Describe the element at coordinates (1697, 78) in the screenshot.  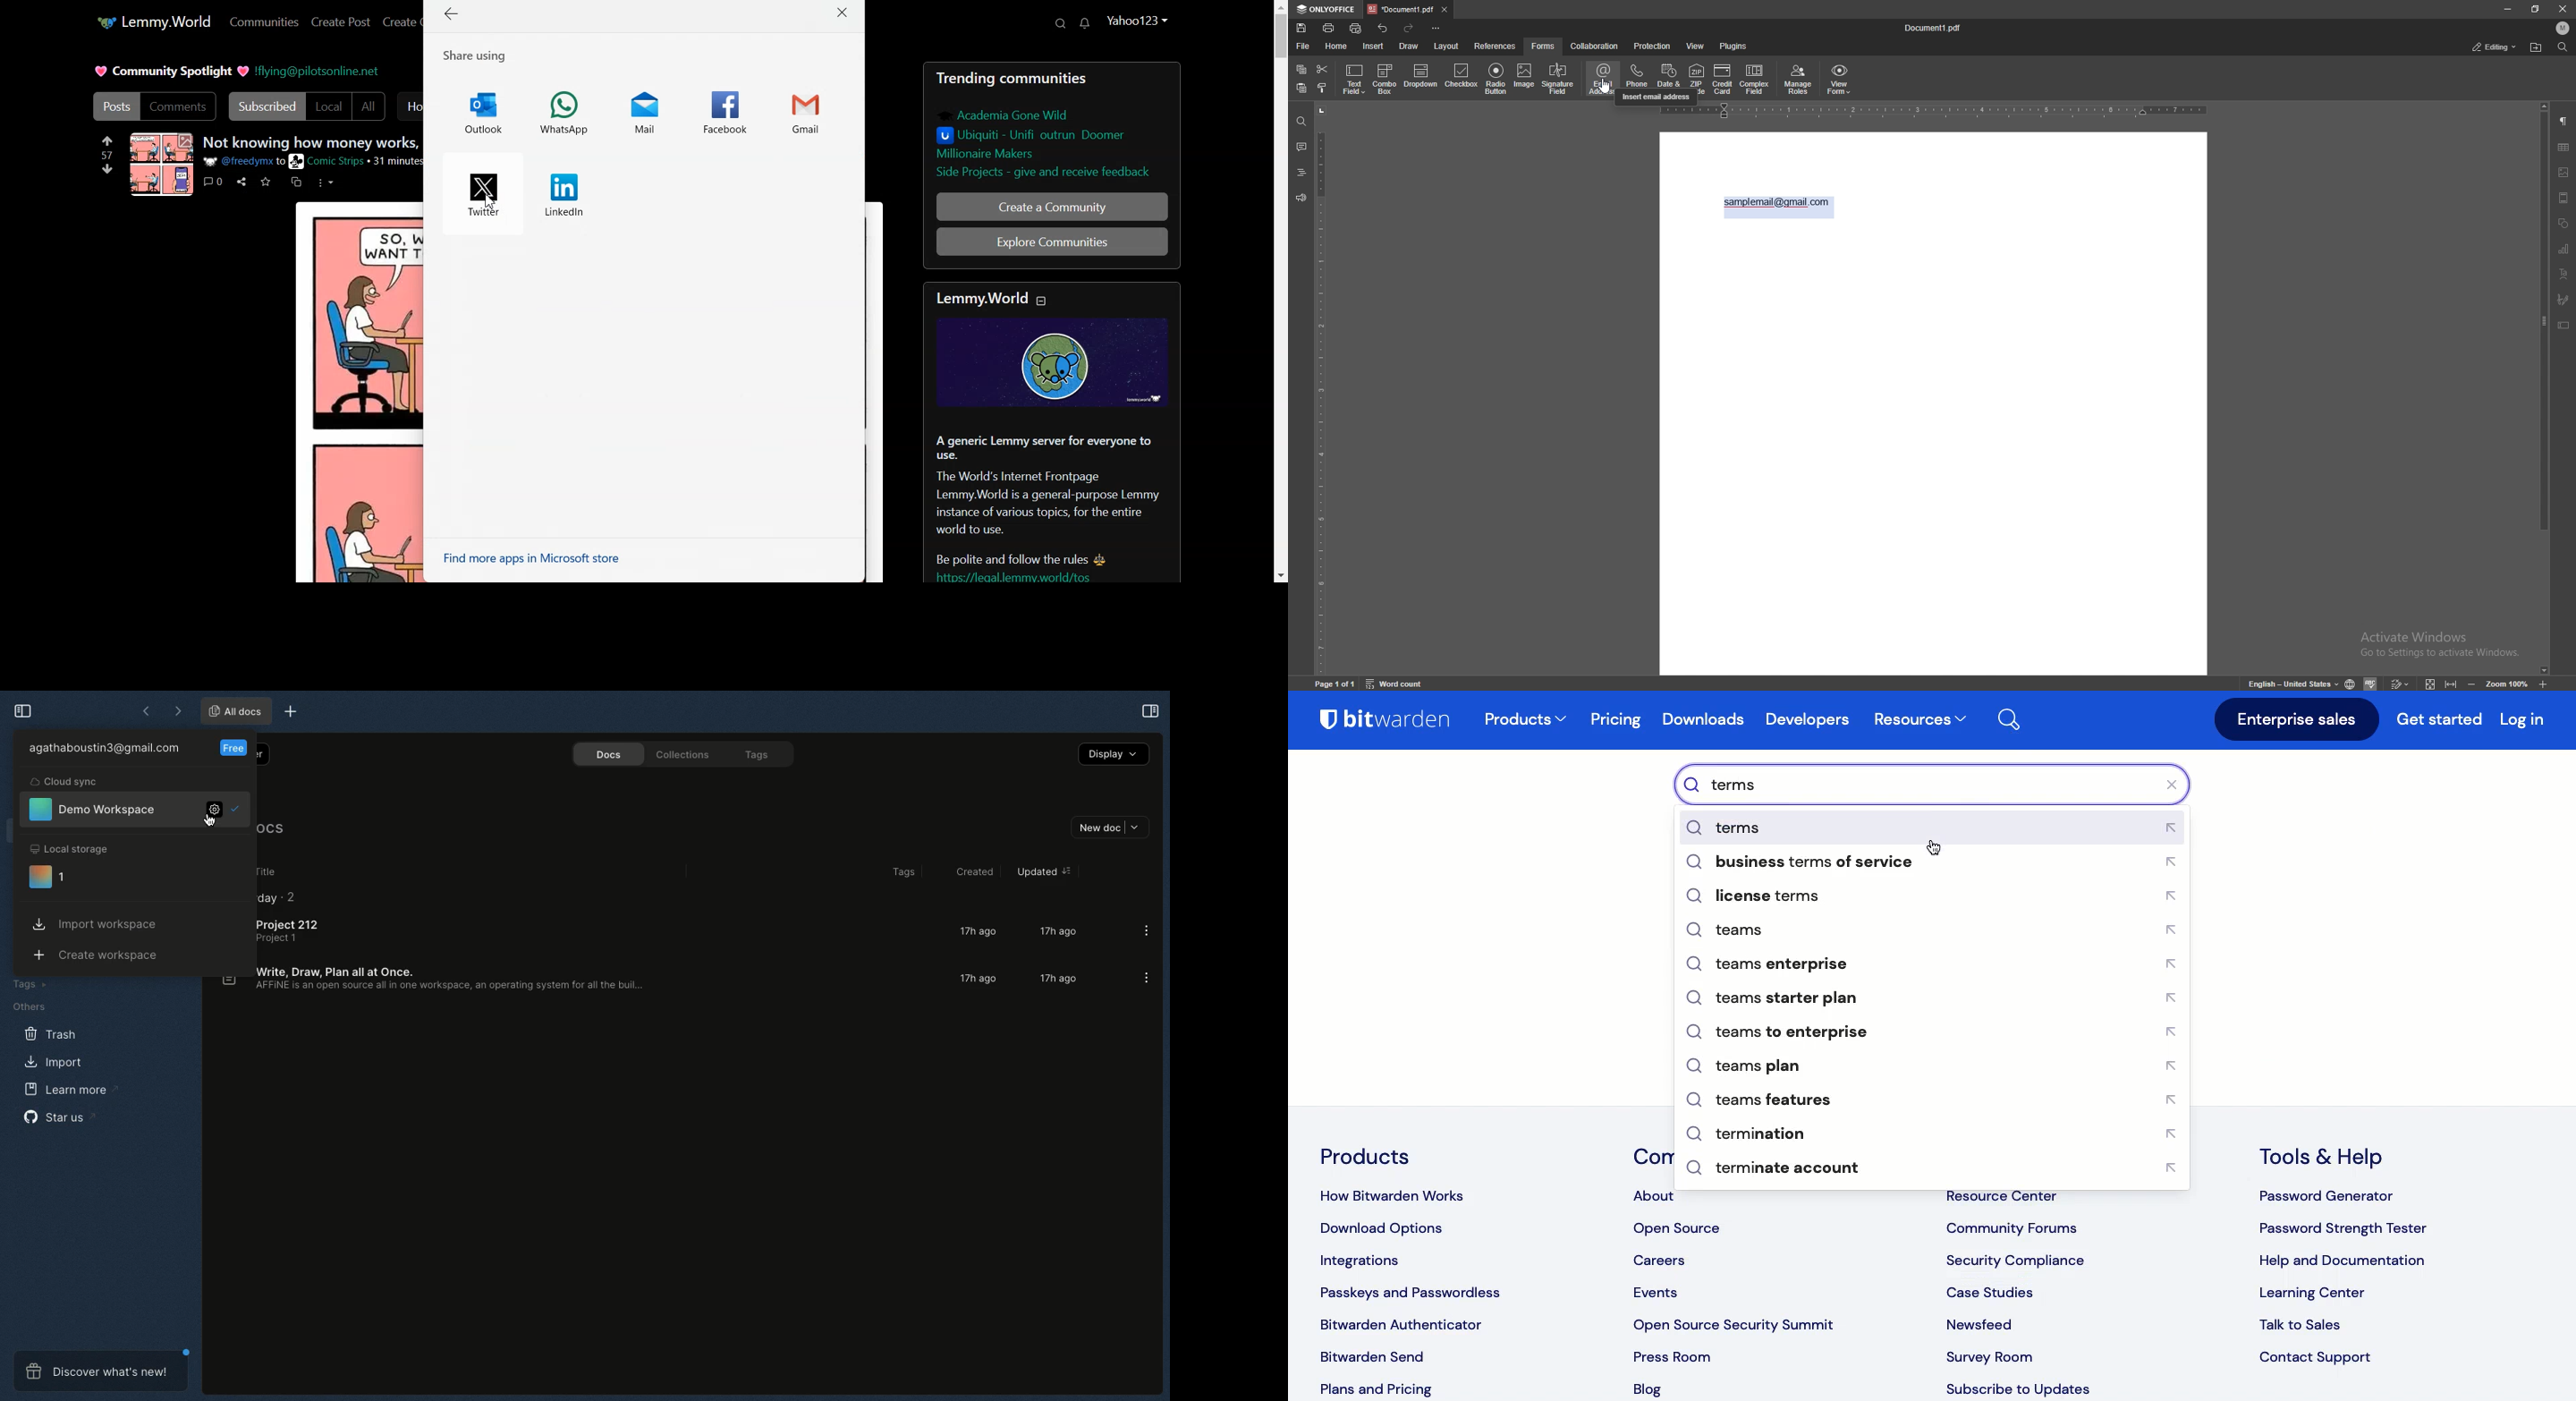
I see `zip code` at that location.